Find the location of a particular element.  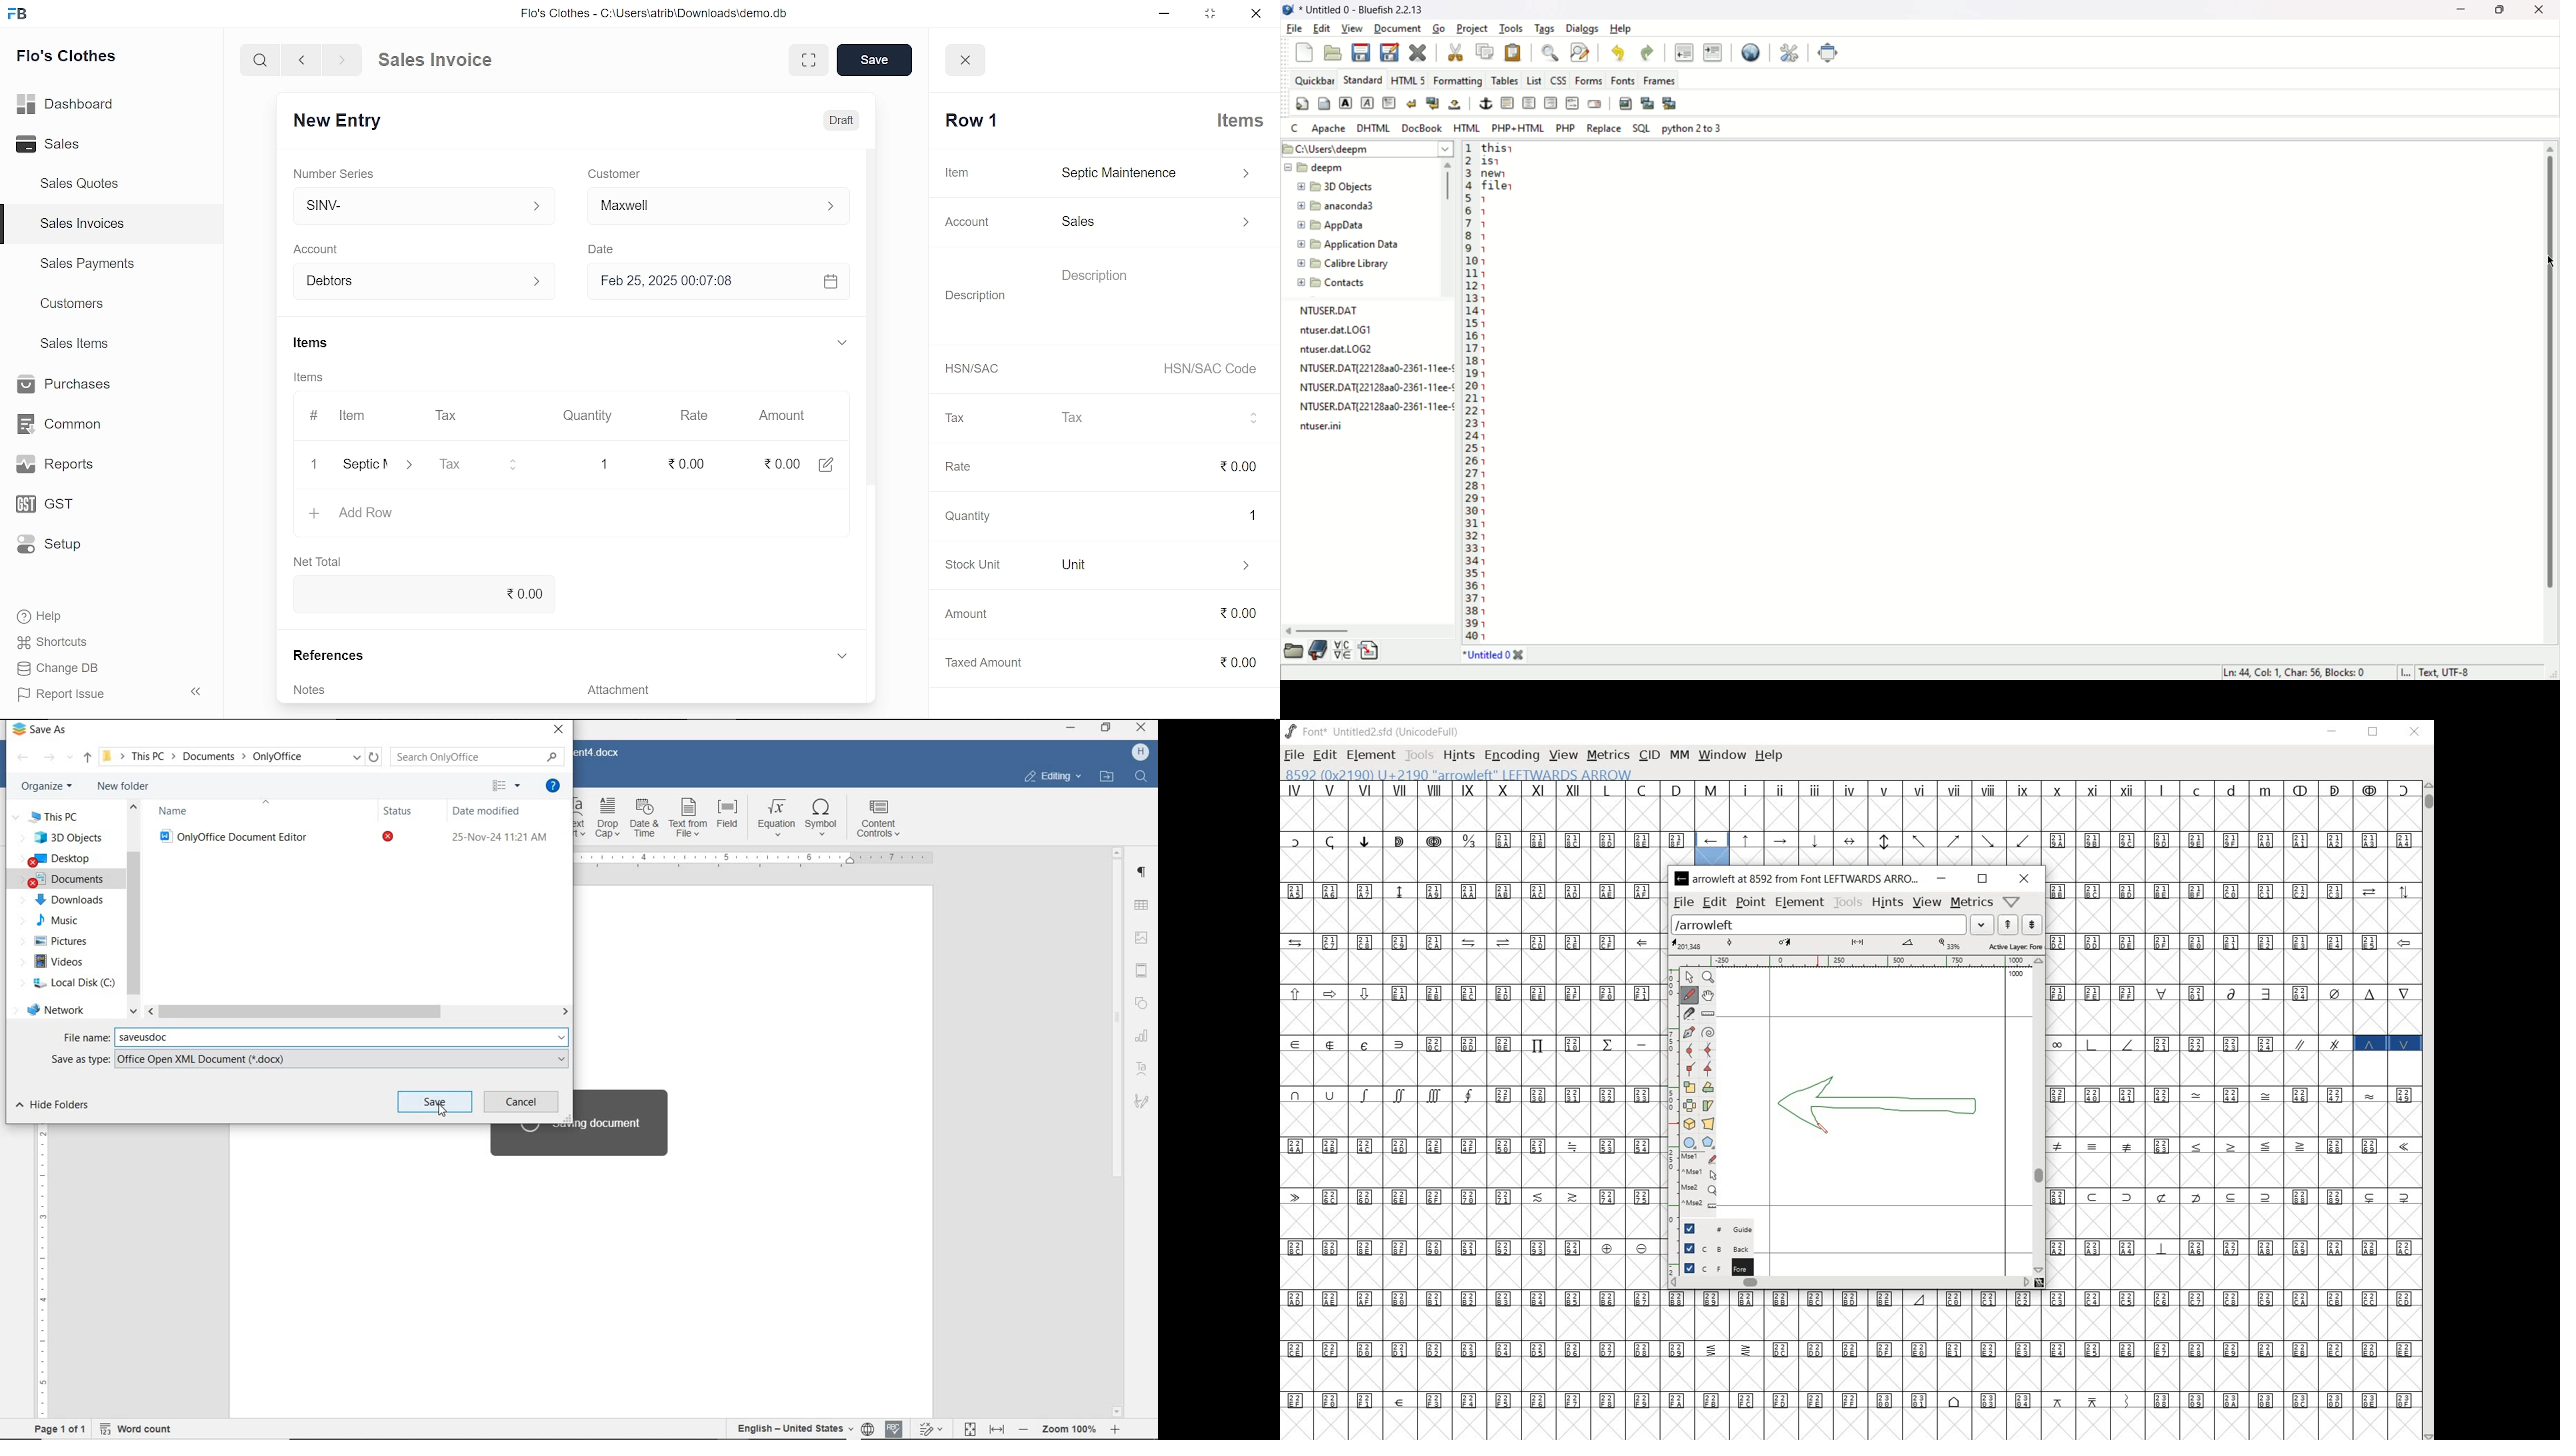

charmap is located at coordinates (1343, 649).